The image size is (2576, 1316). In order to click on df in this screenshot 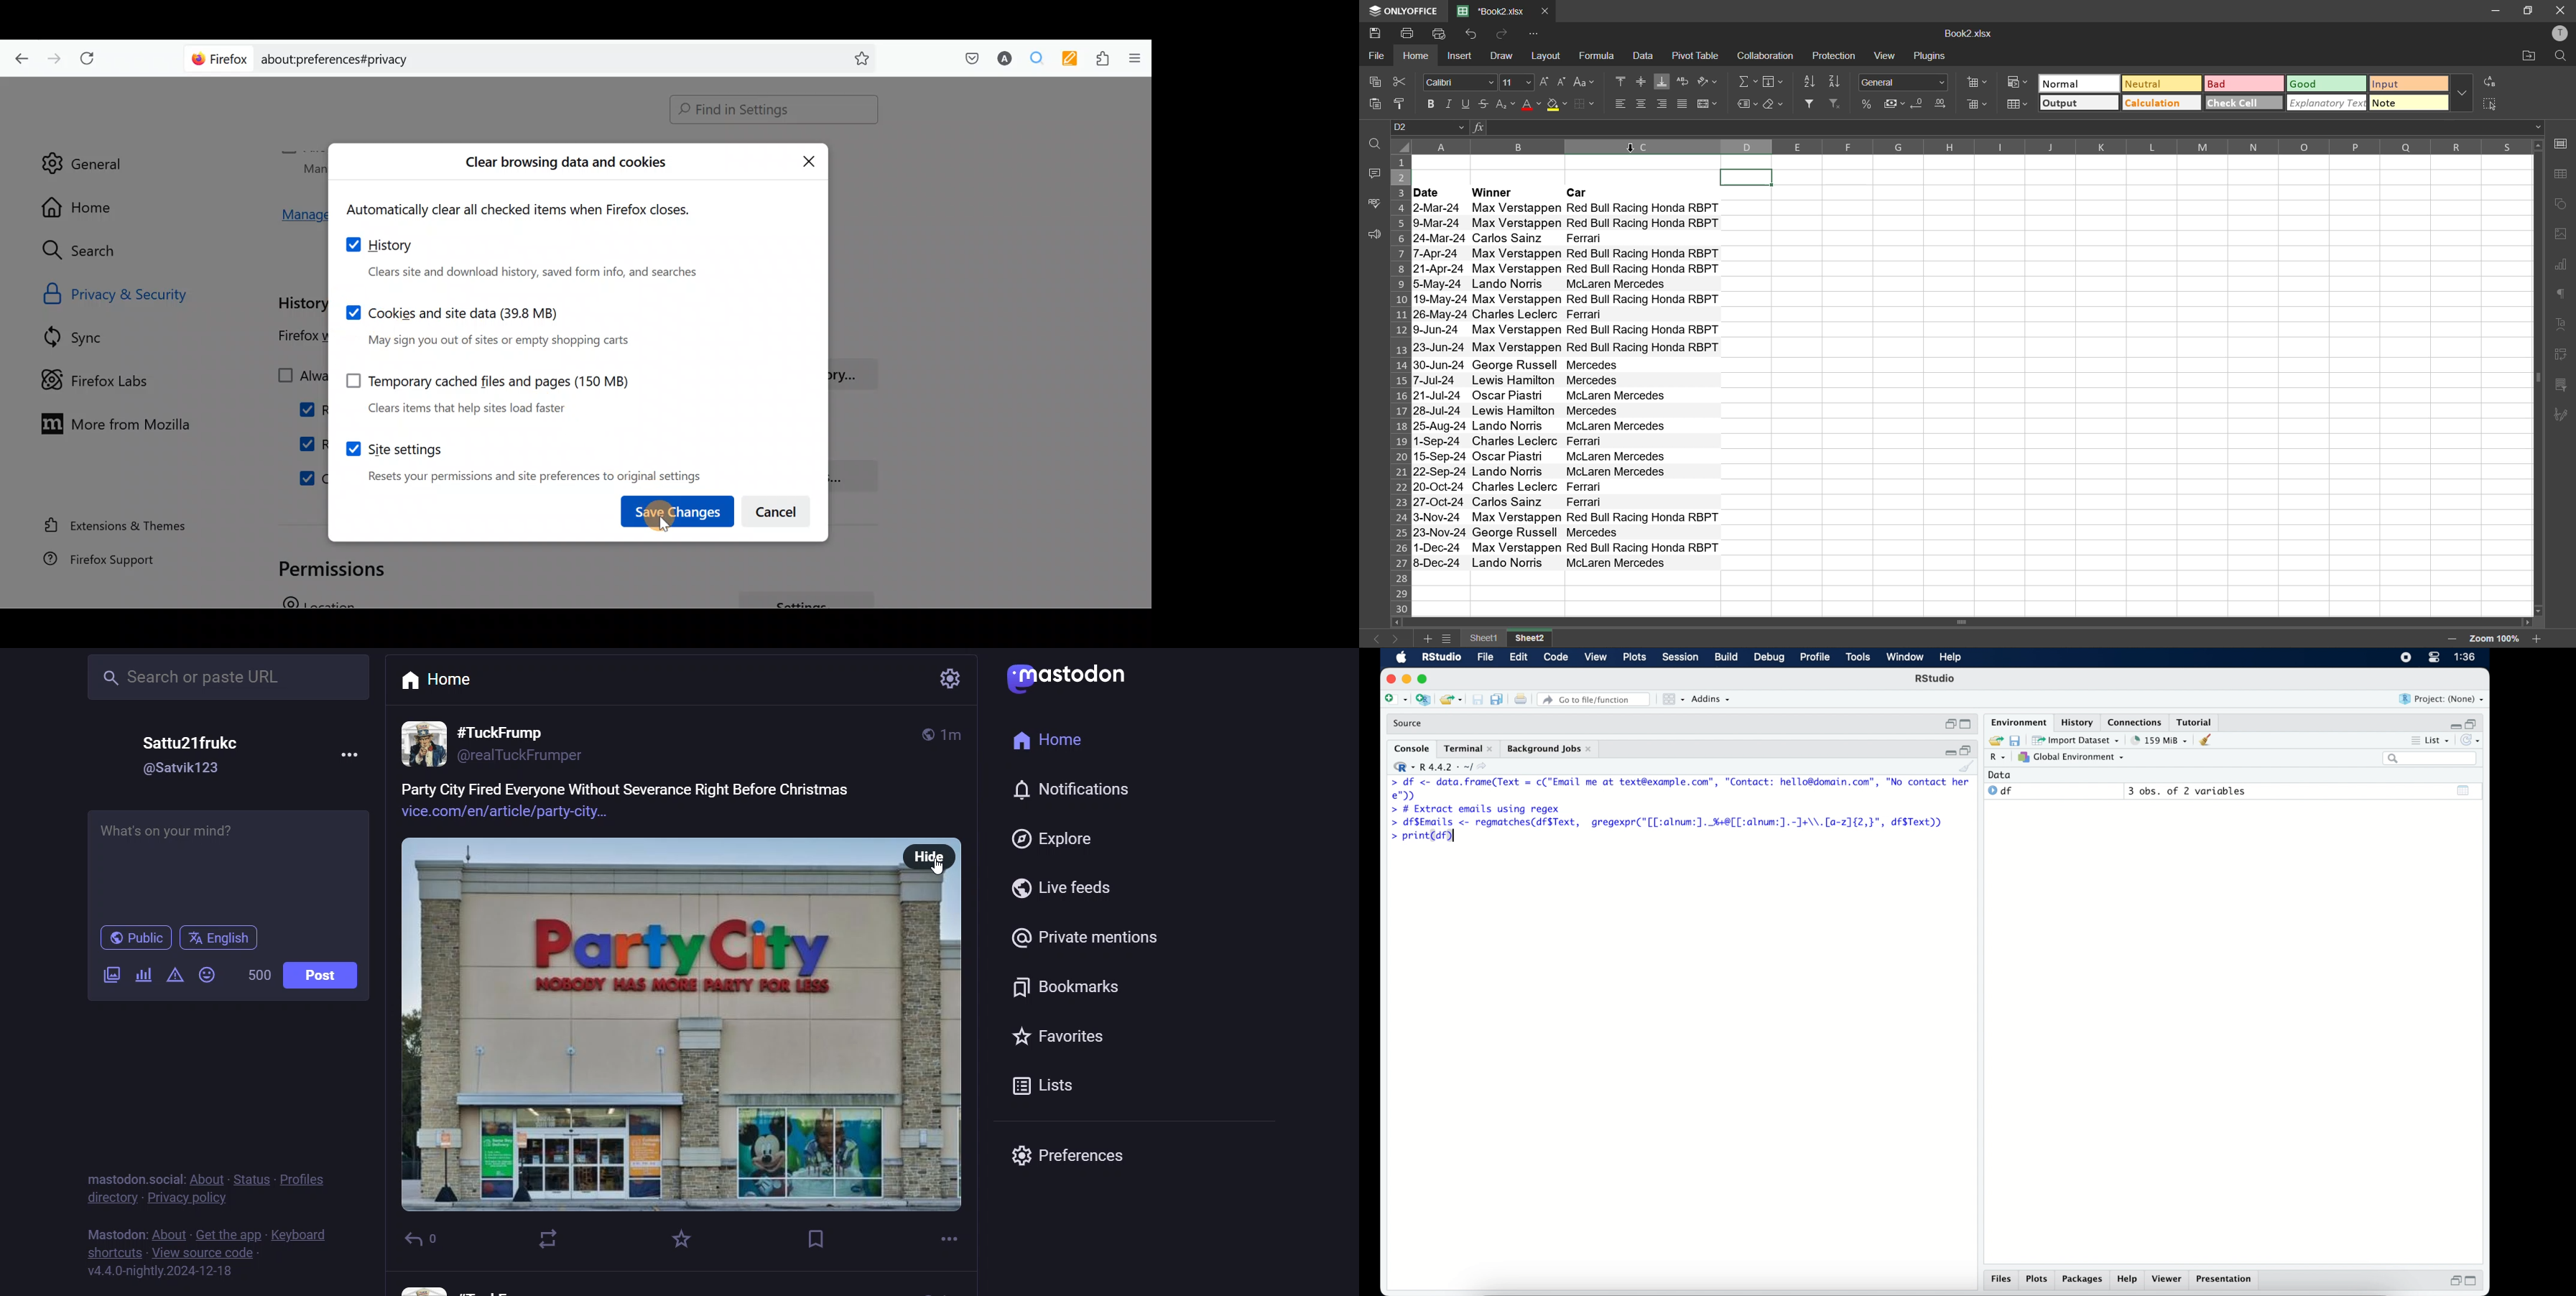, I will do `click(2001, 791)`.